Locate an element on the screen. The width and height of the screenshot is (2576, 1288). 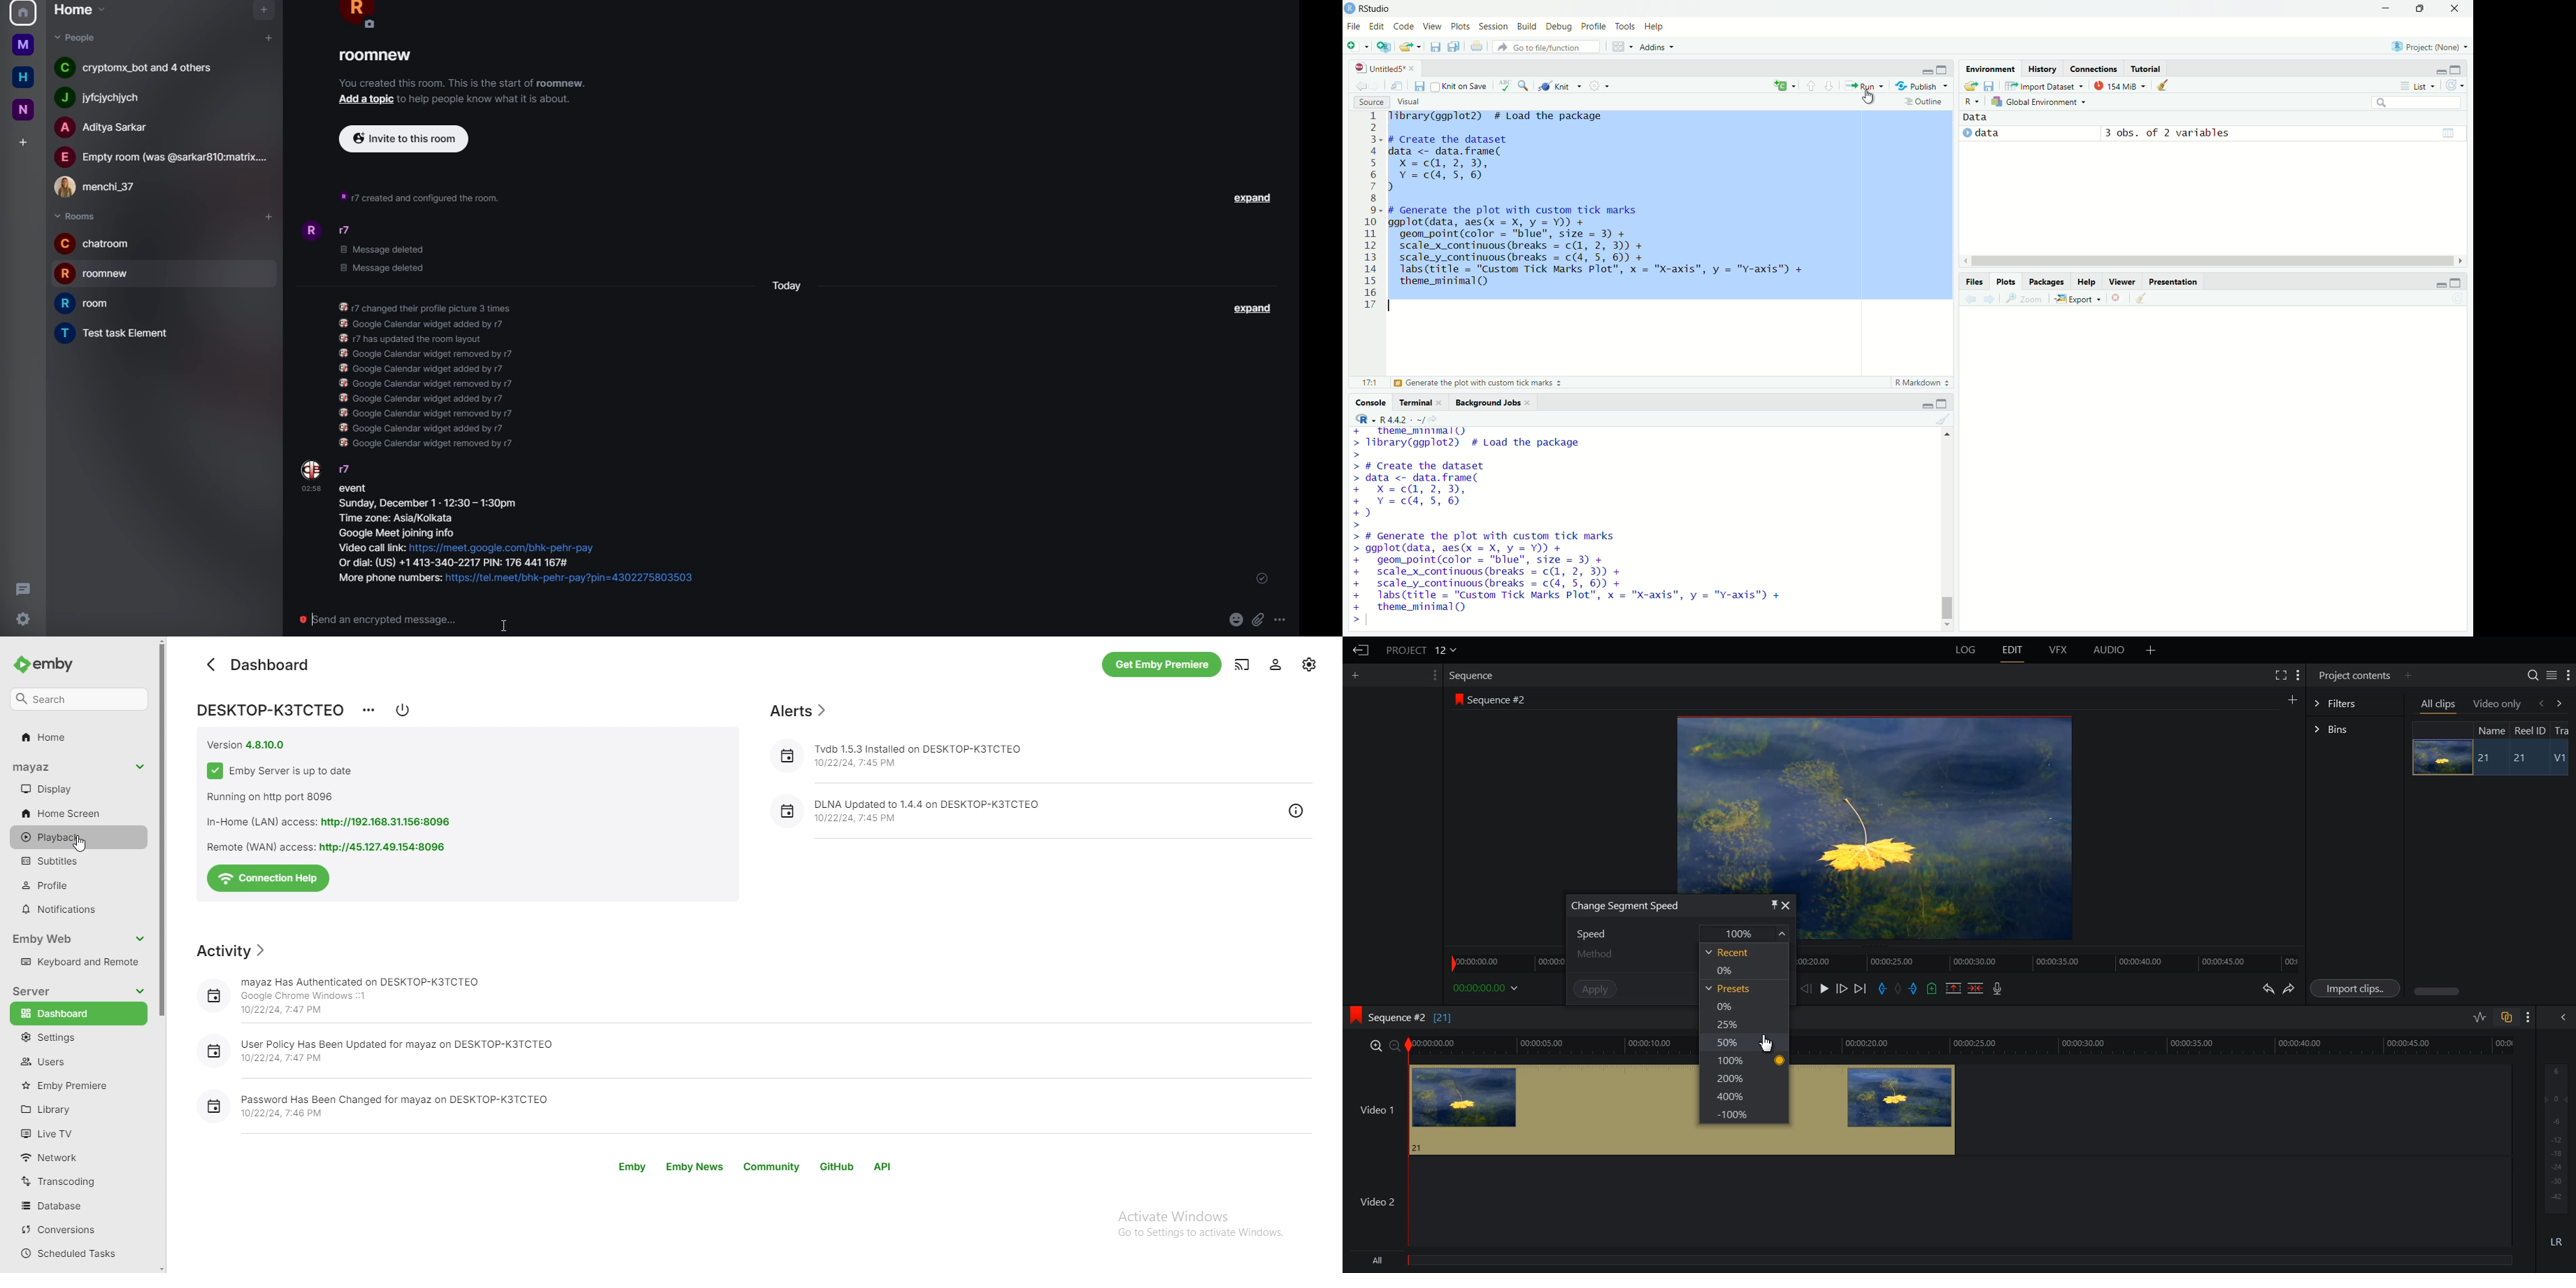
profile is located at coordinates (307, 230).